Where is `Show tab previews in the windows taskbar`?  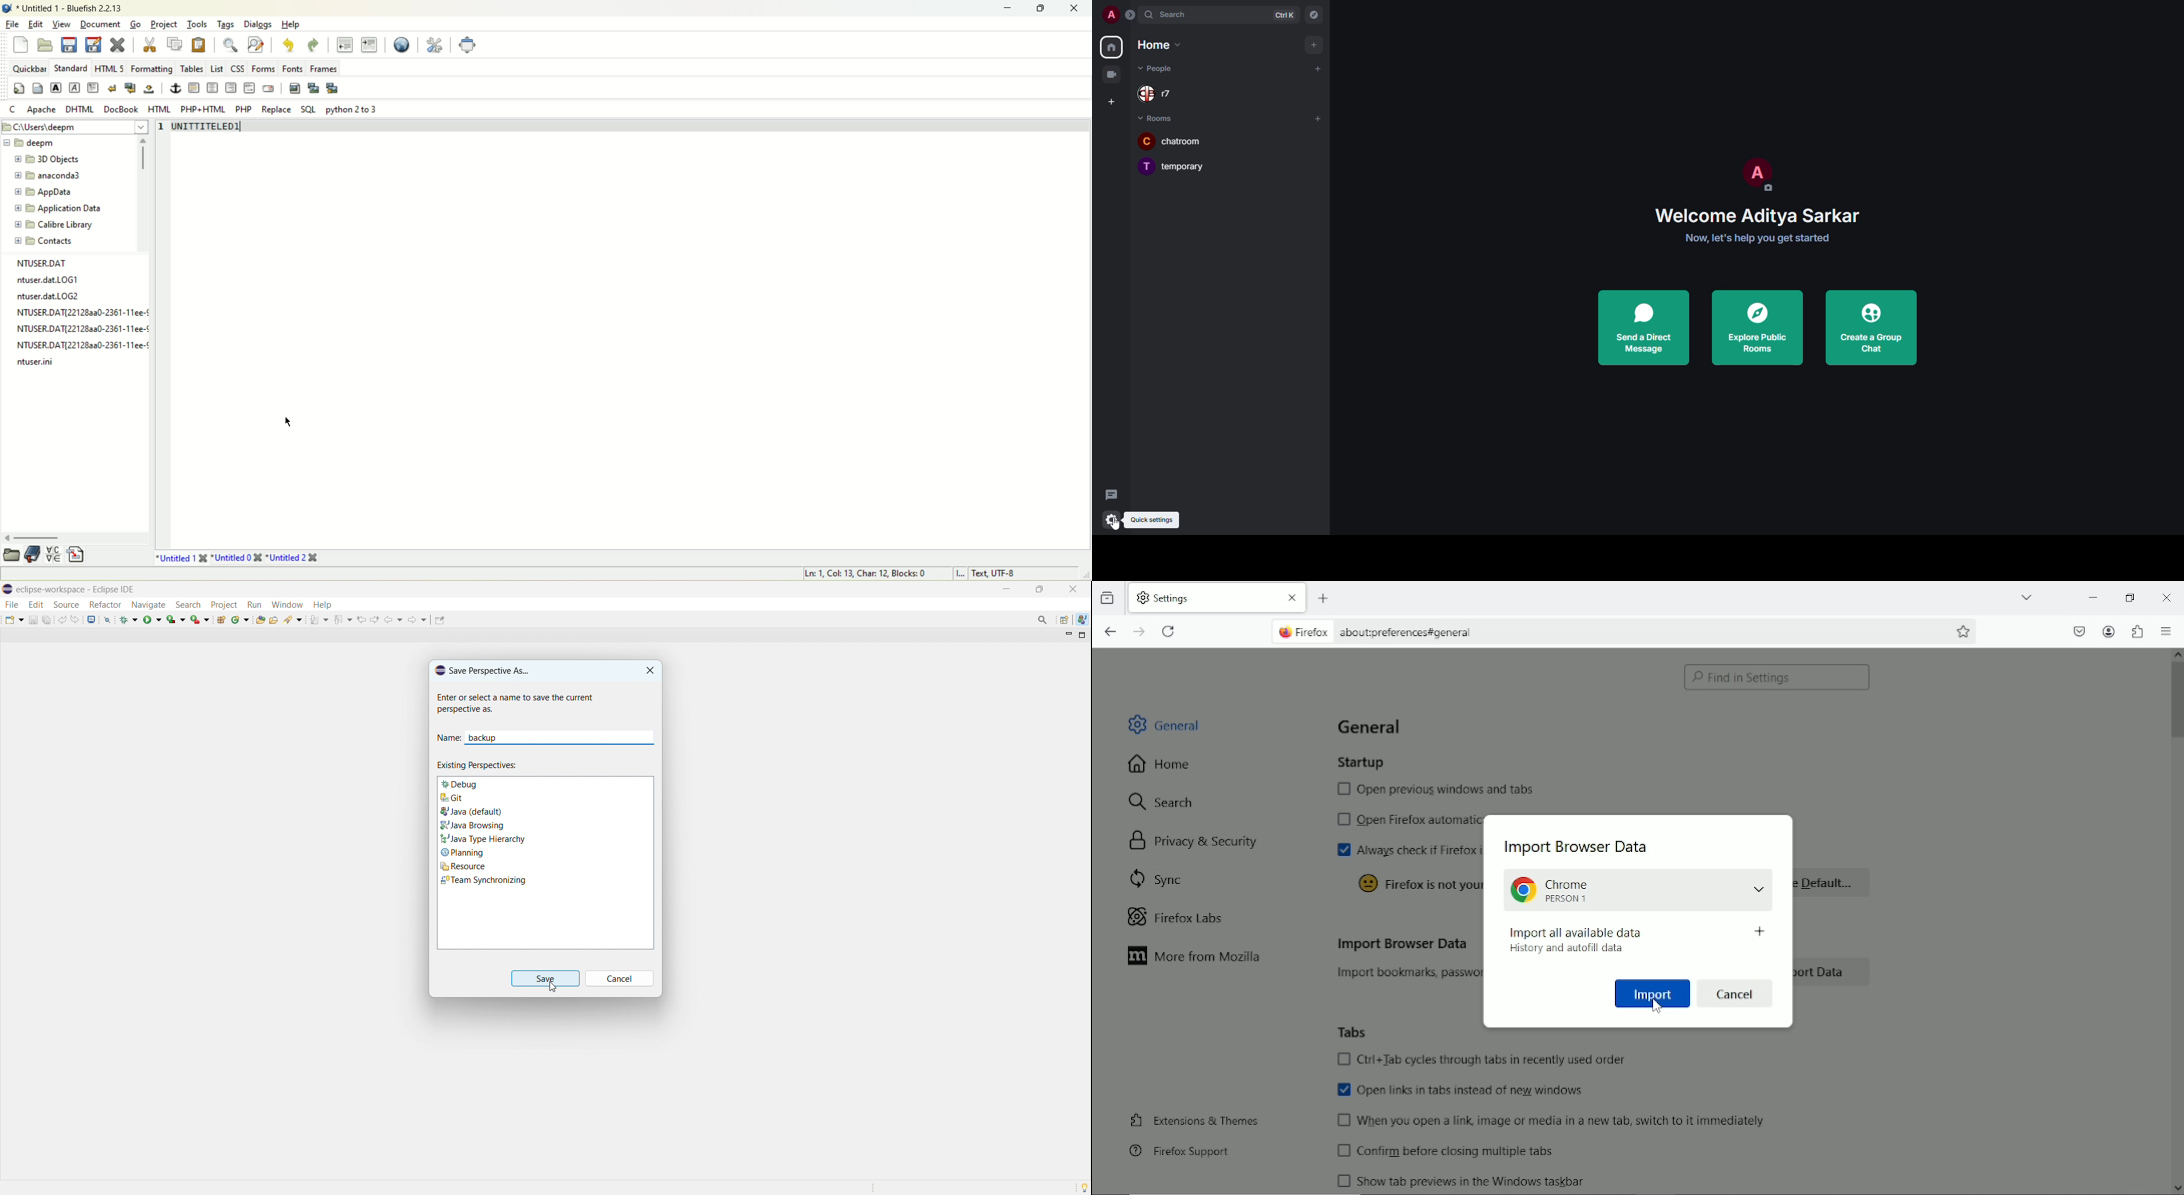 Show tab previews in the windows taskbar is located at coordinates (1462, 1180).